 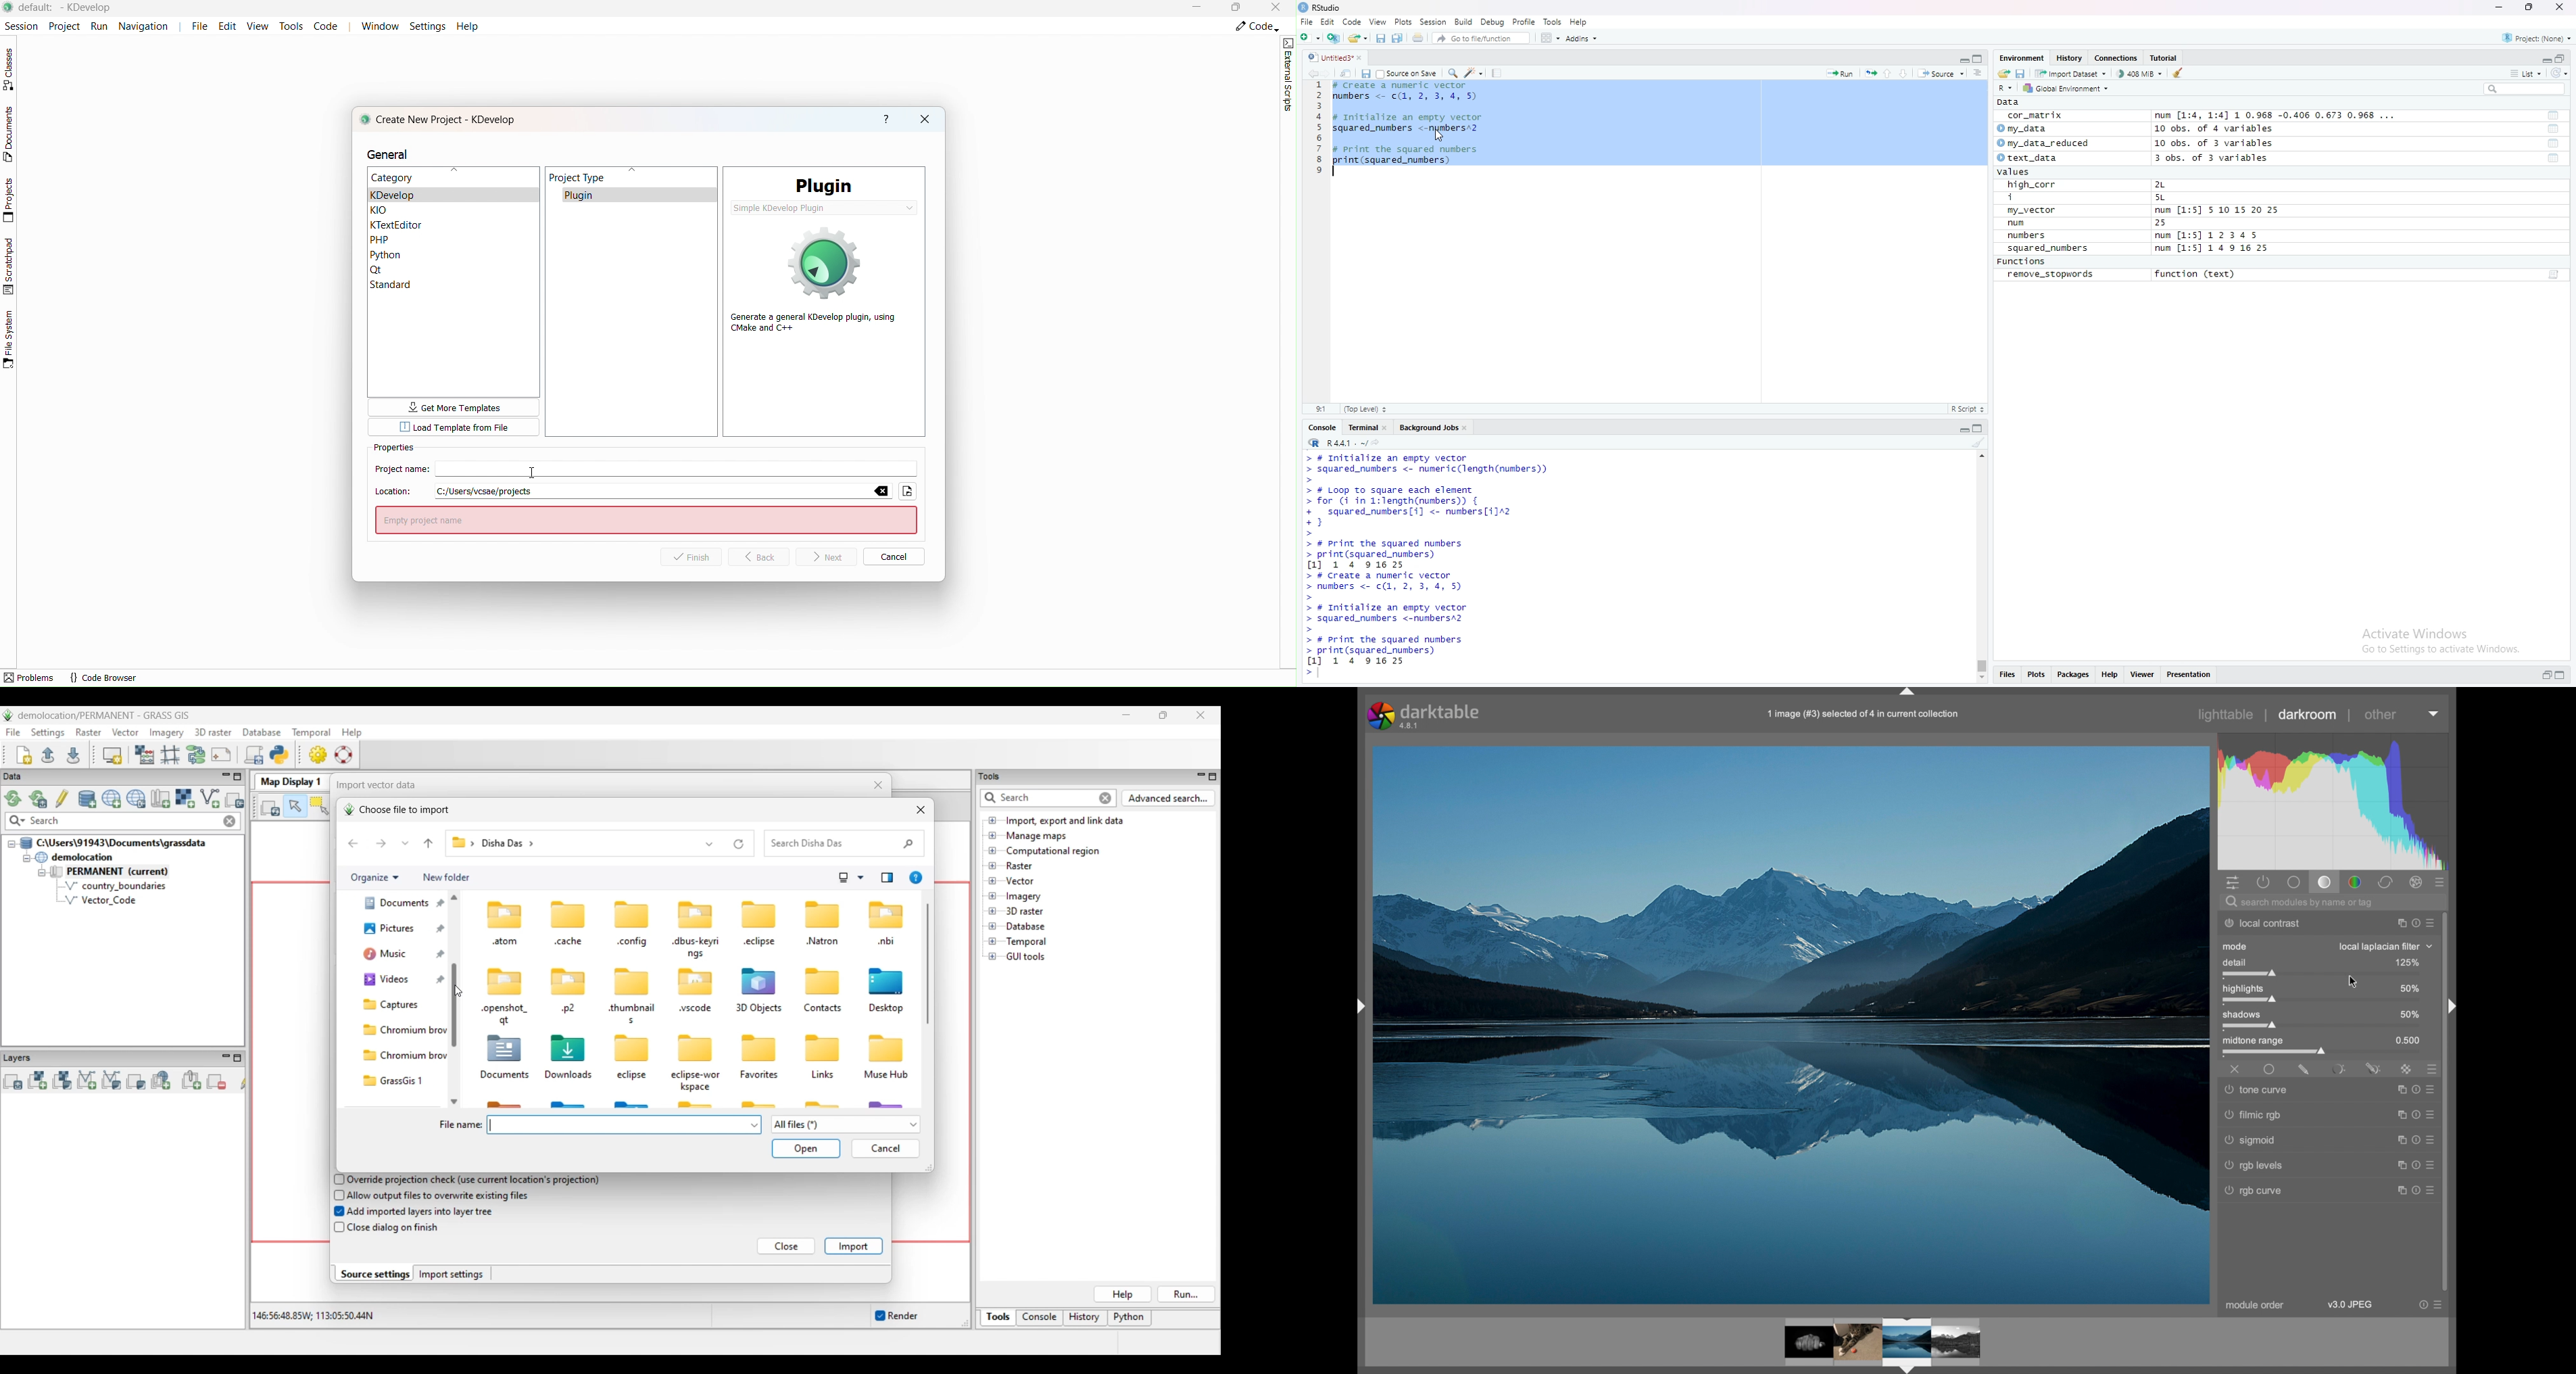 What do you see at coordinates (2139, 73) in the screenshot?
I see `408 MiB` at bounding box center [2139, 73].